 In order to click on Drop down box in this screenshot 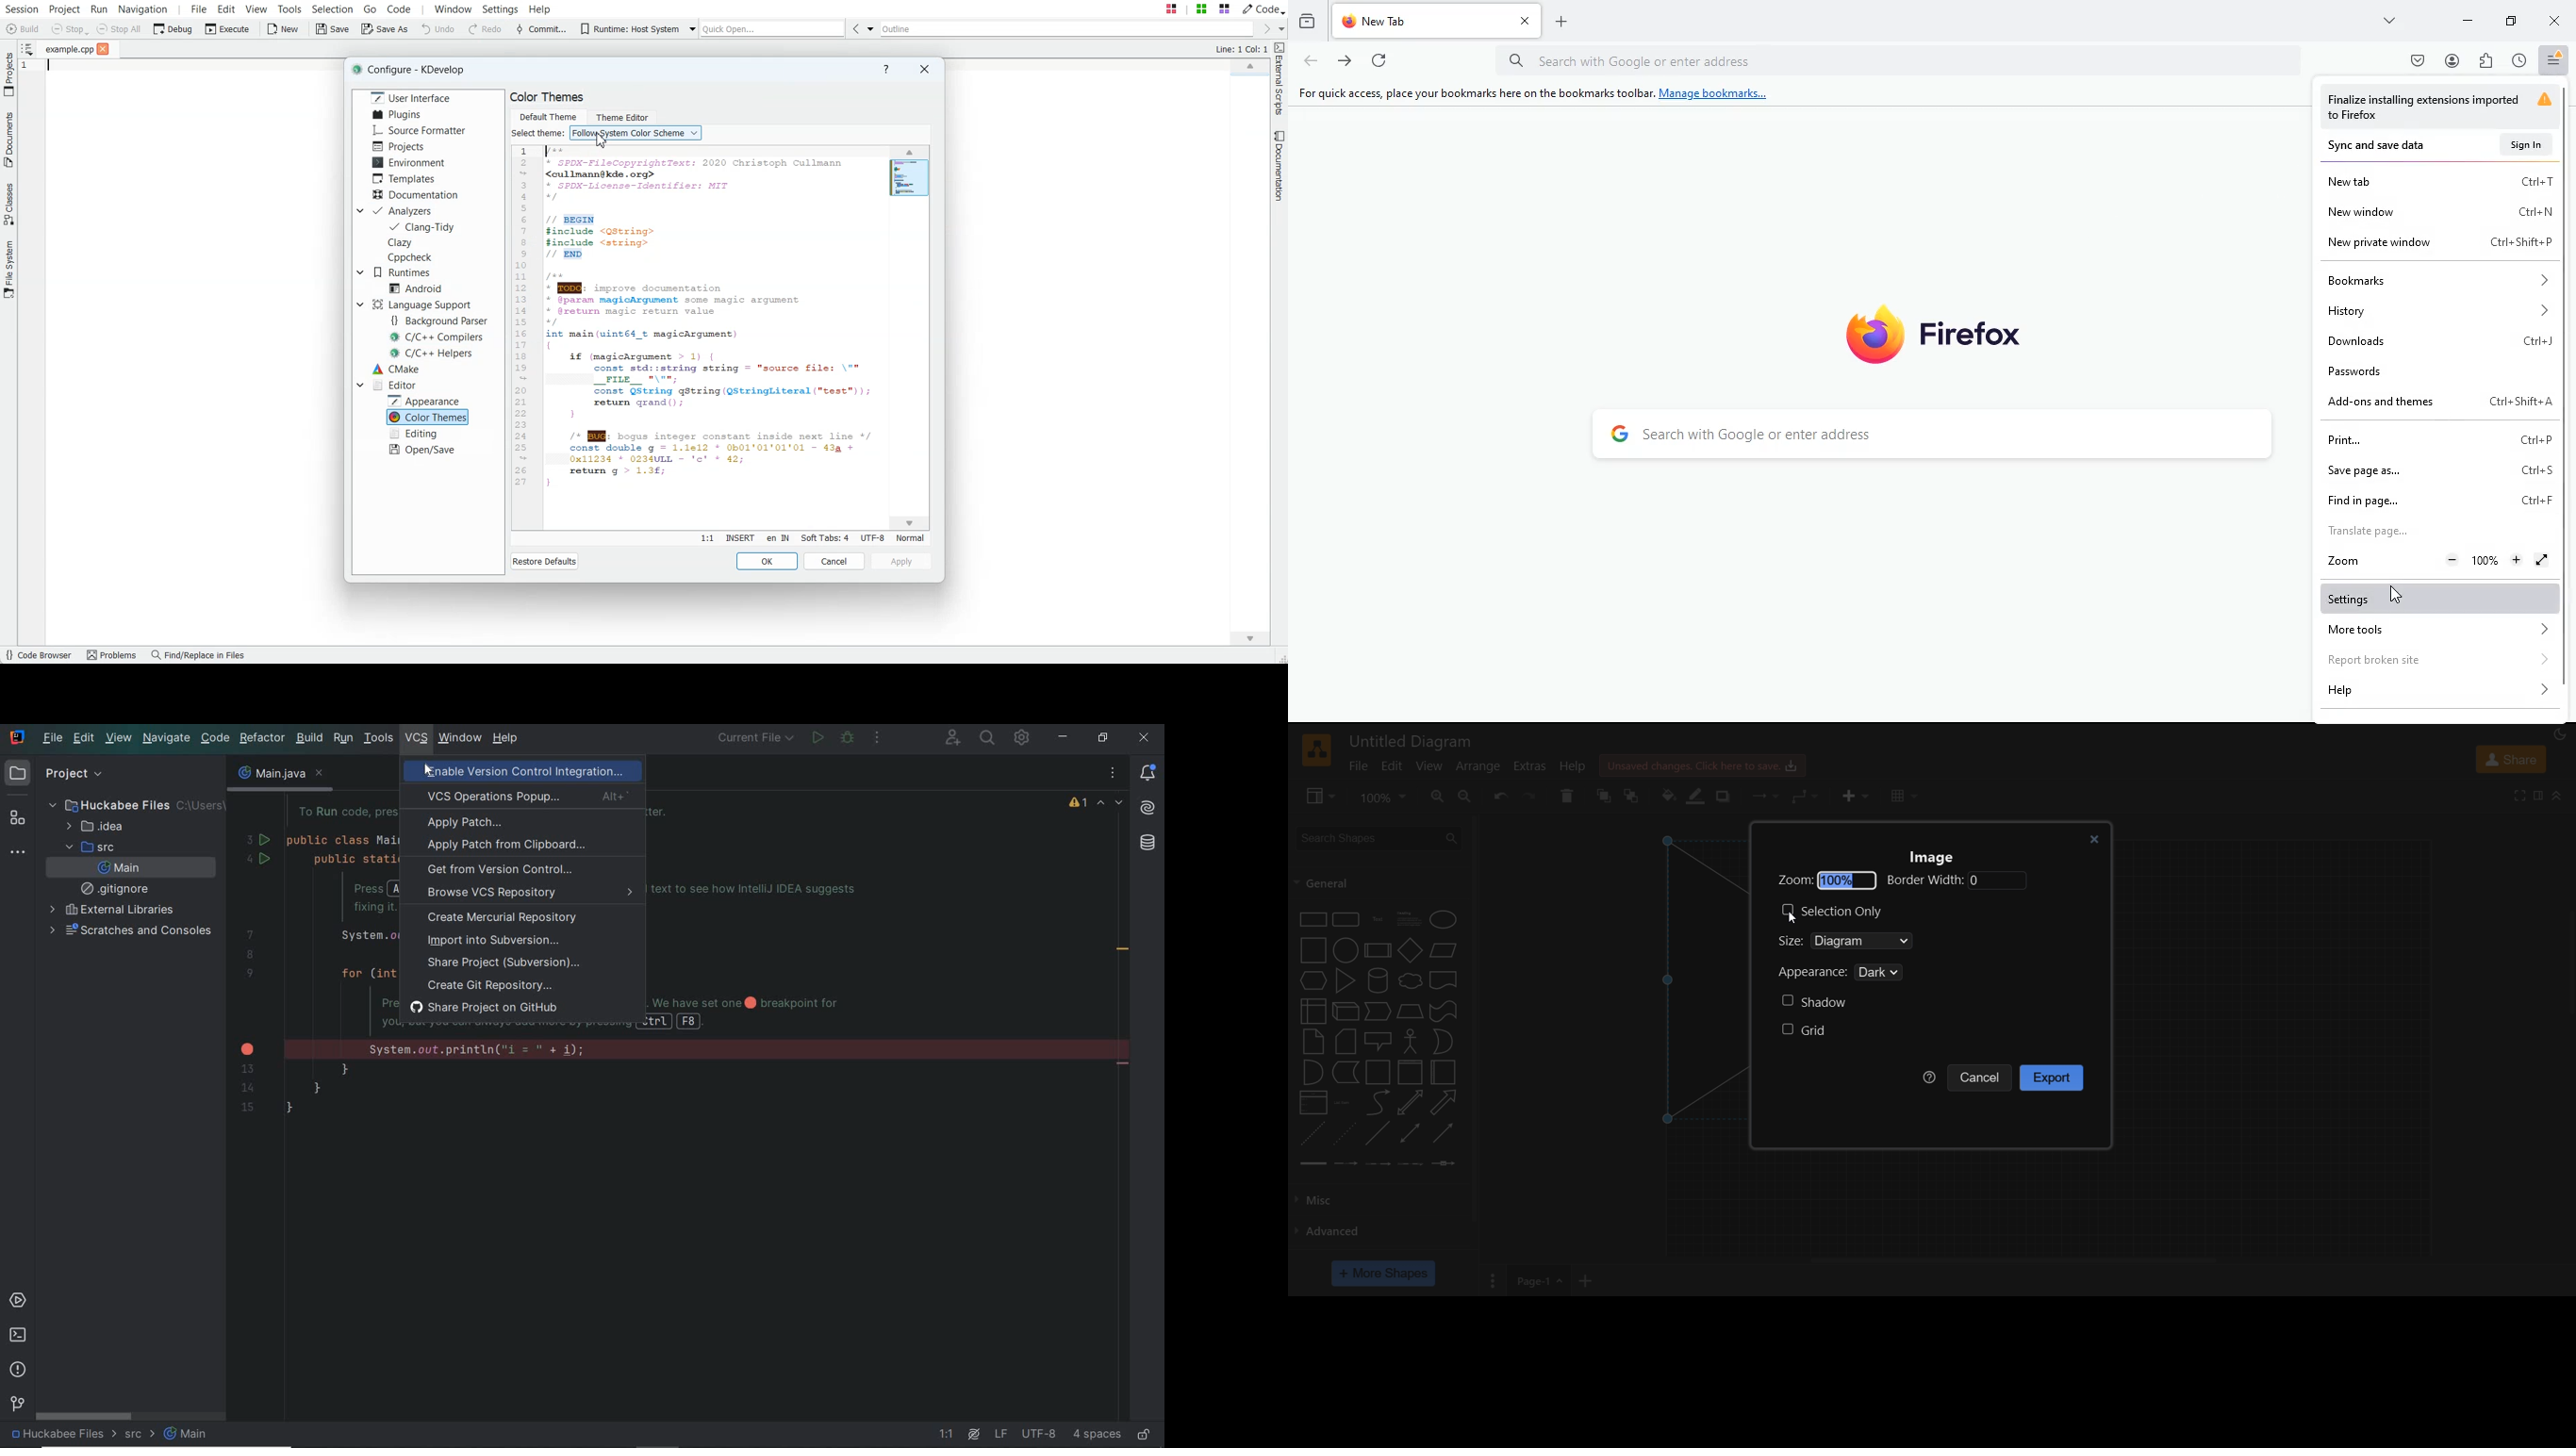, I will do `click(869, 28)`.